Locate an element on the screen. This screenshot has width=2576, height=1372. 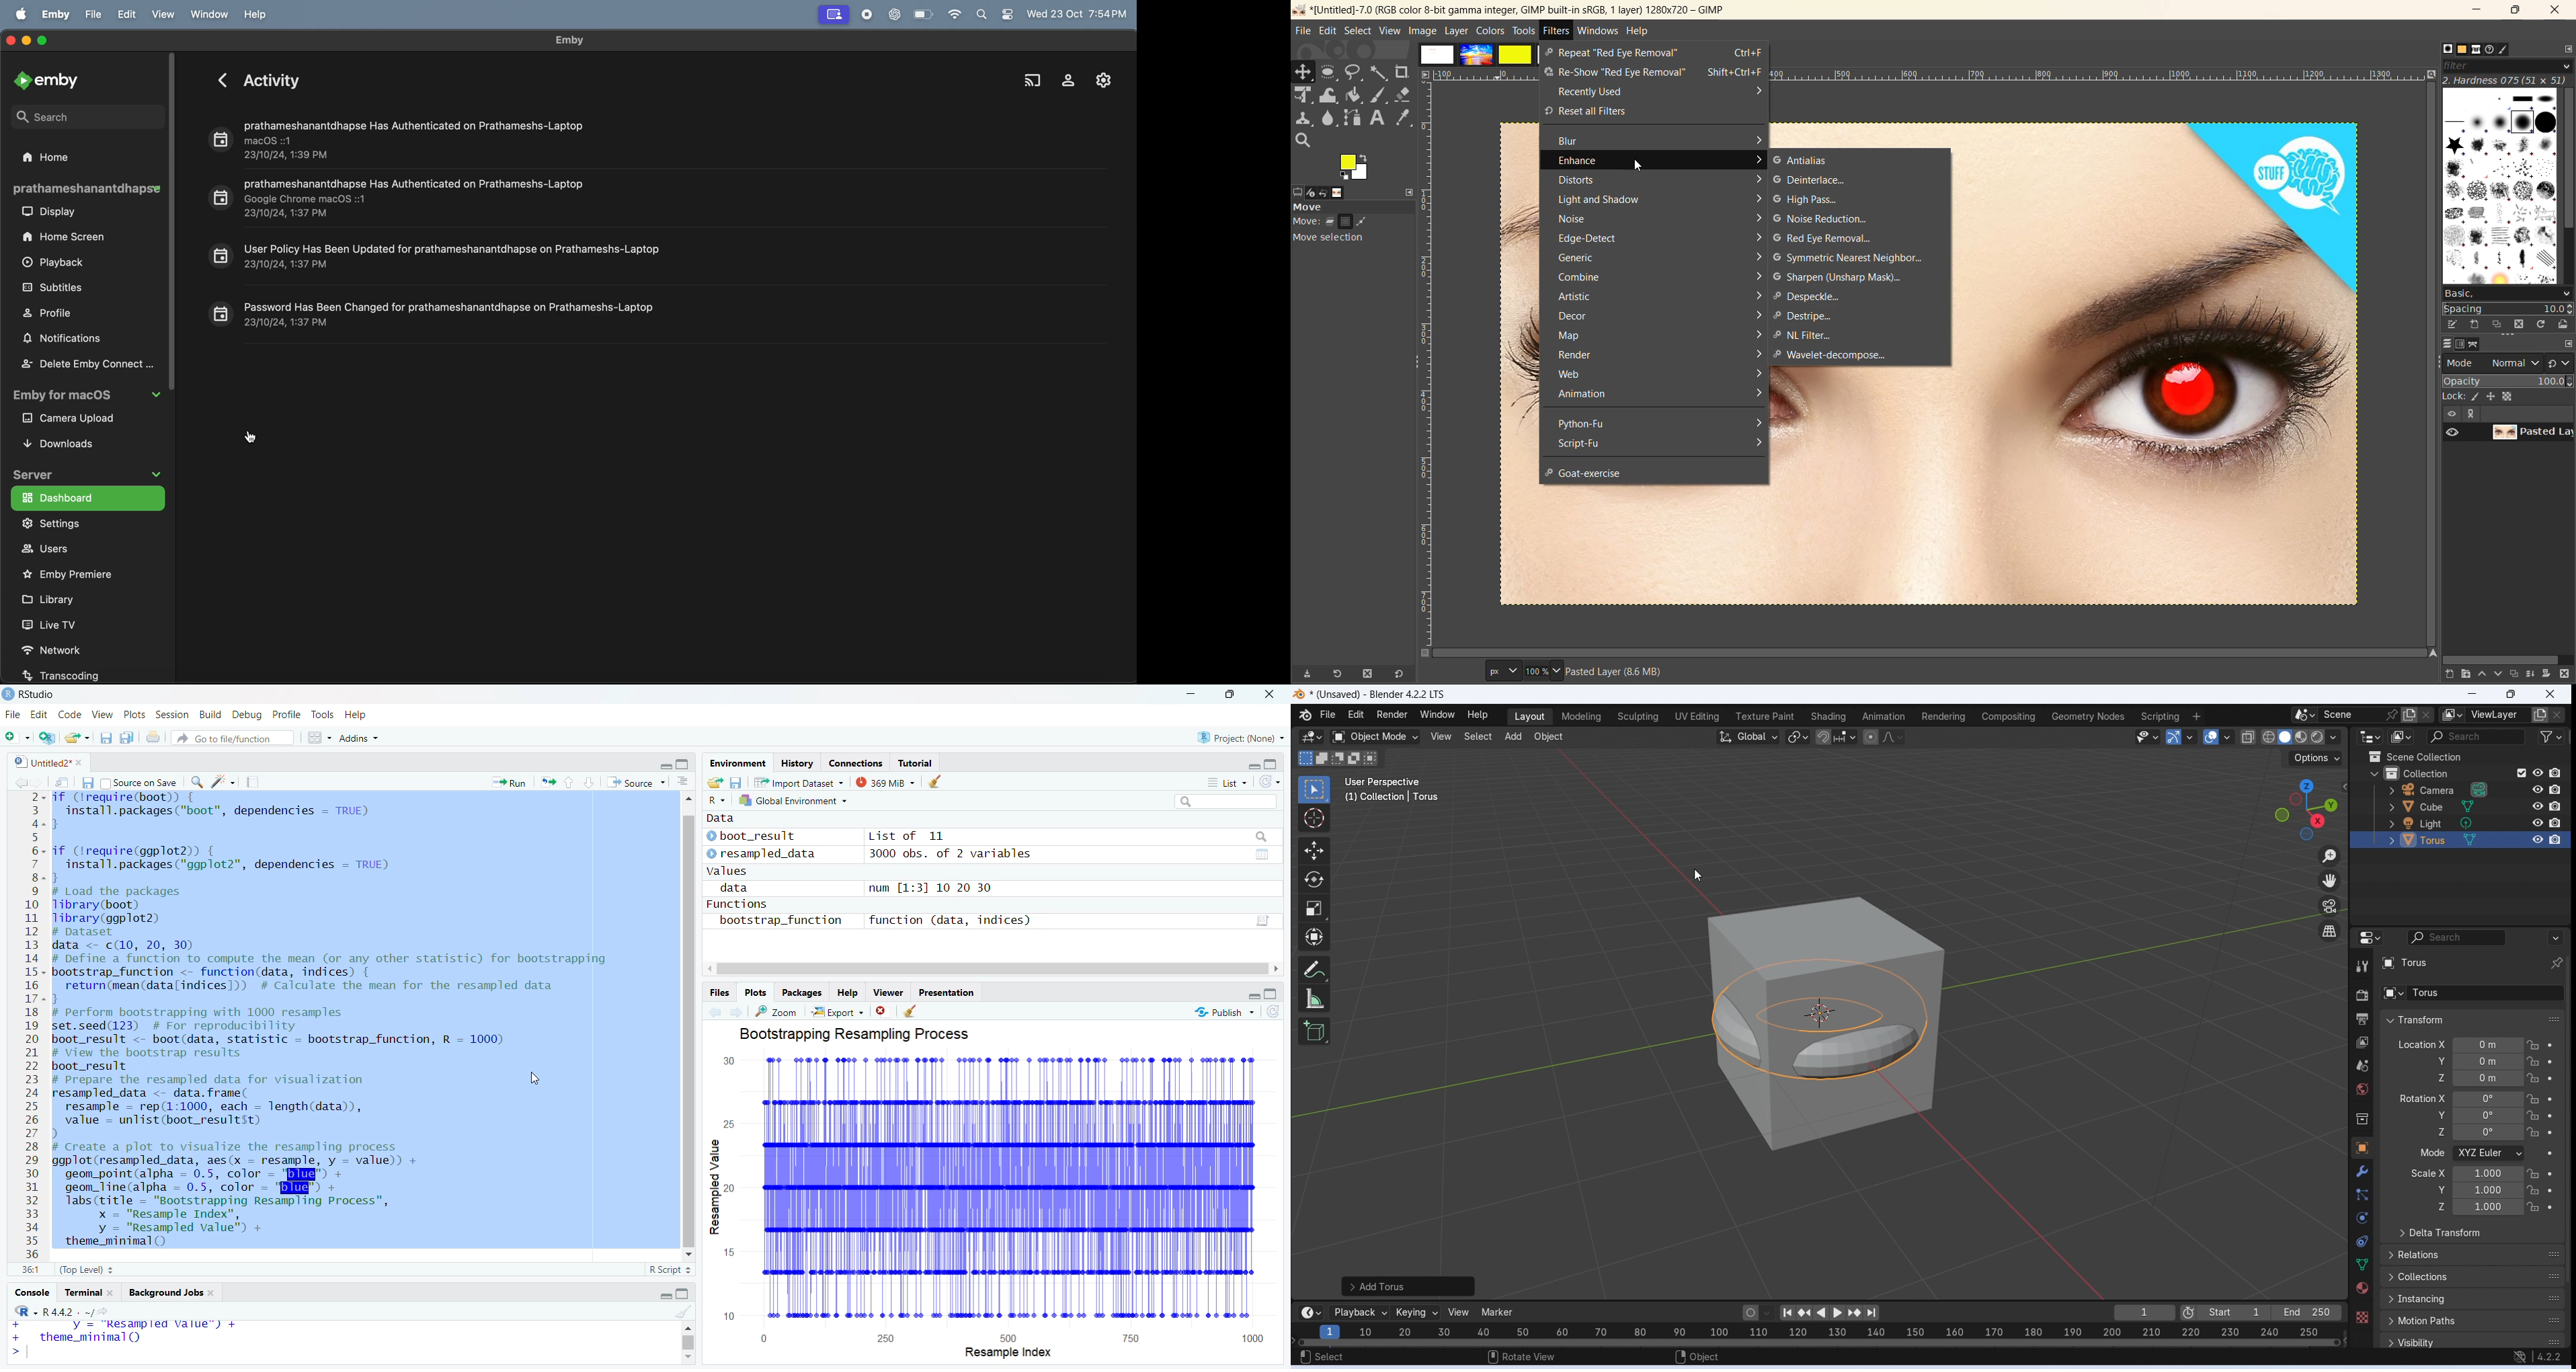
vertical scroll bar is located at coordinates (688, 1344).